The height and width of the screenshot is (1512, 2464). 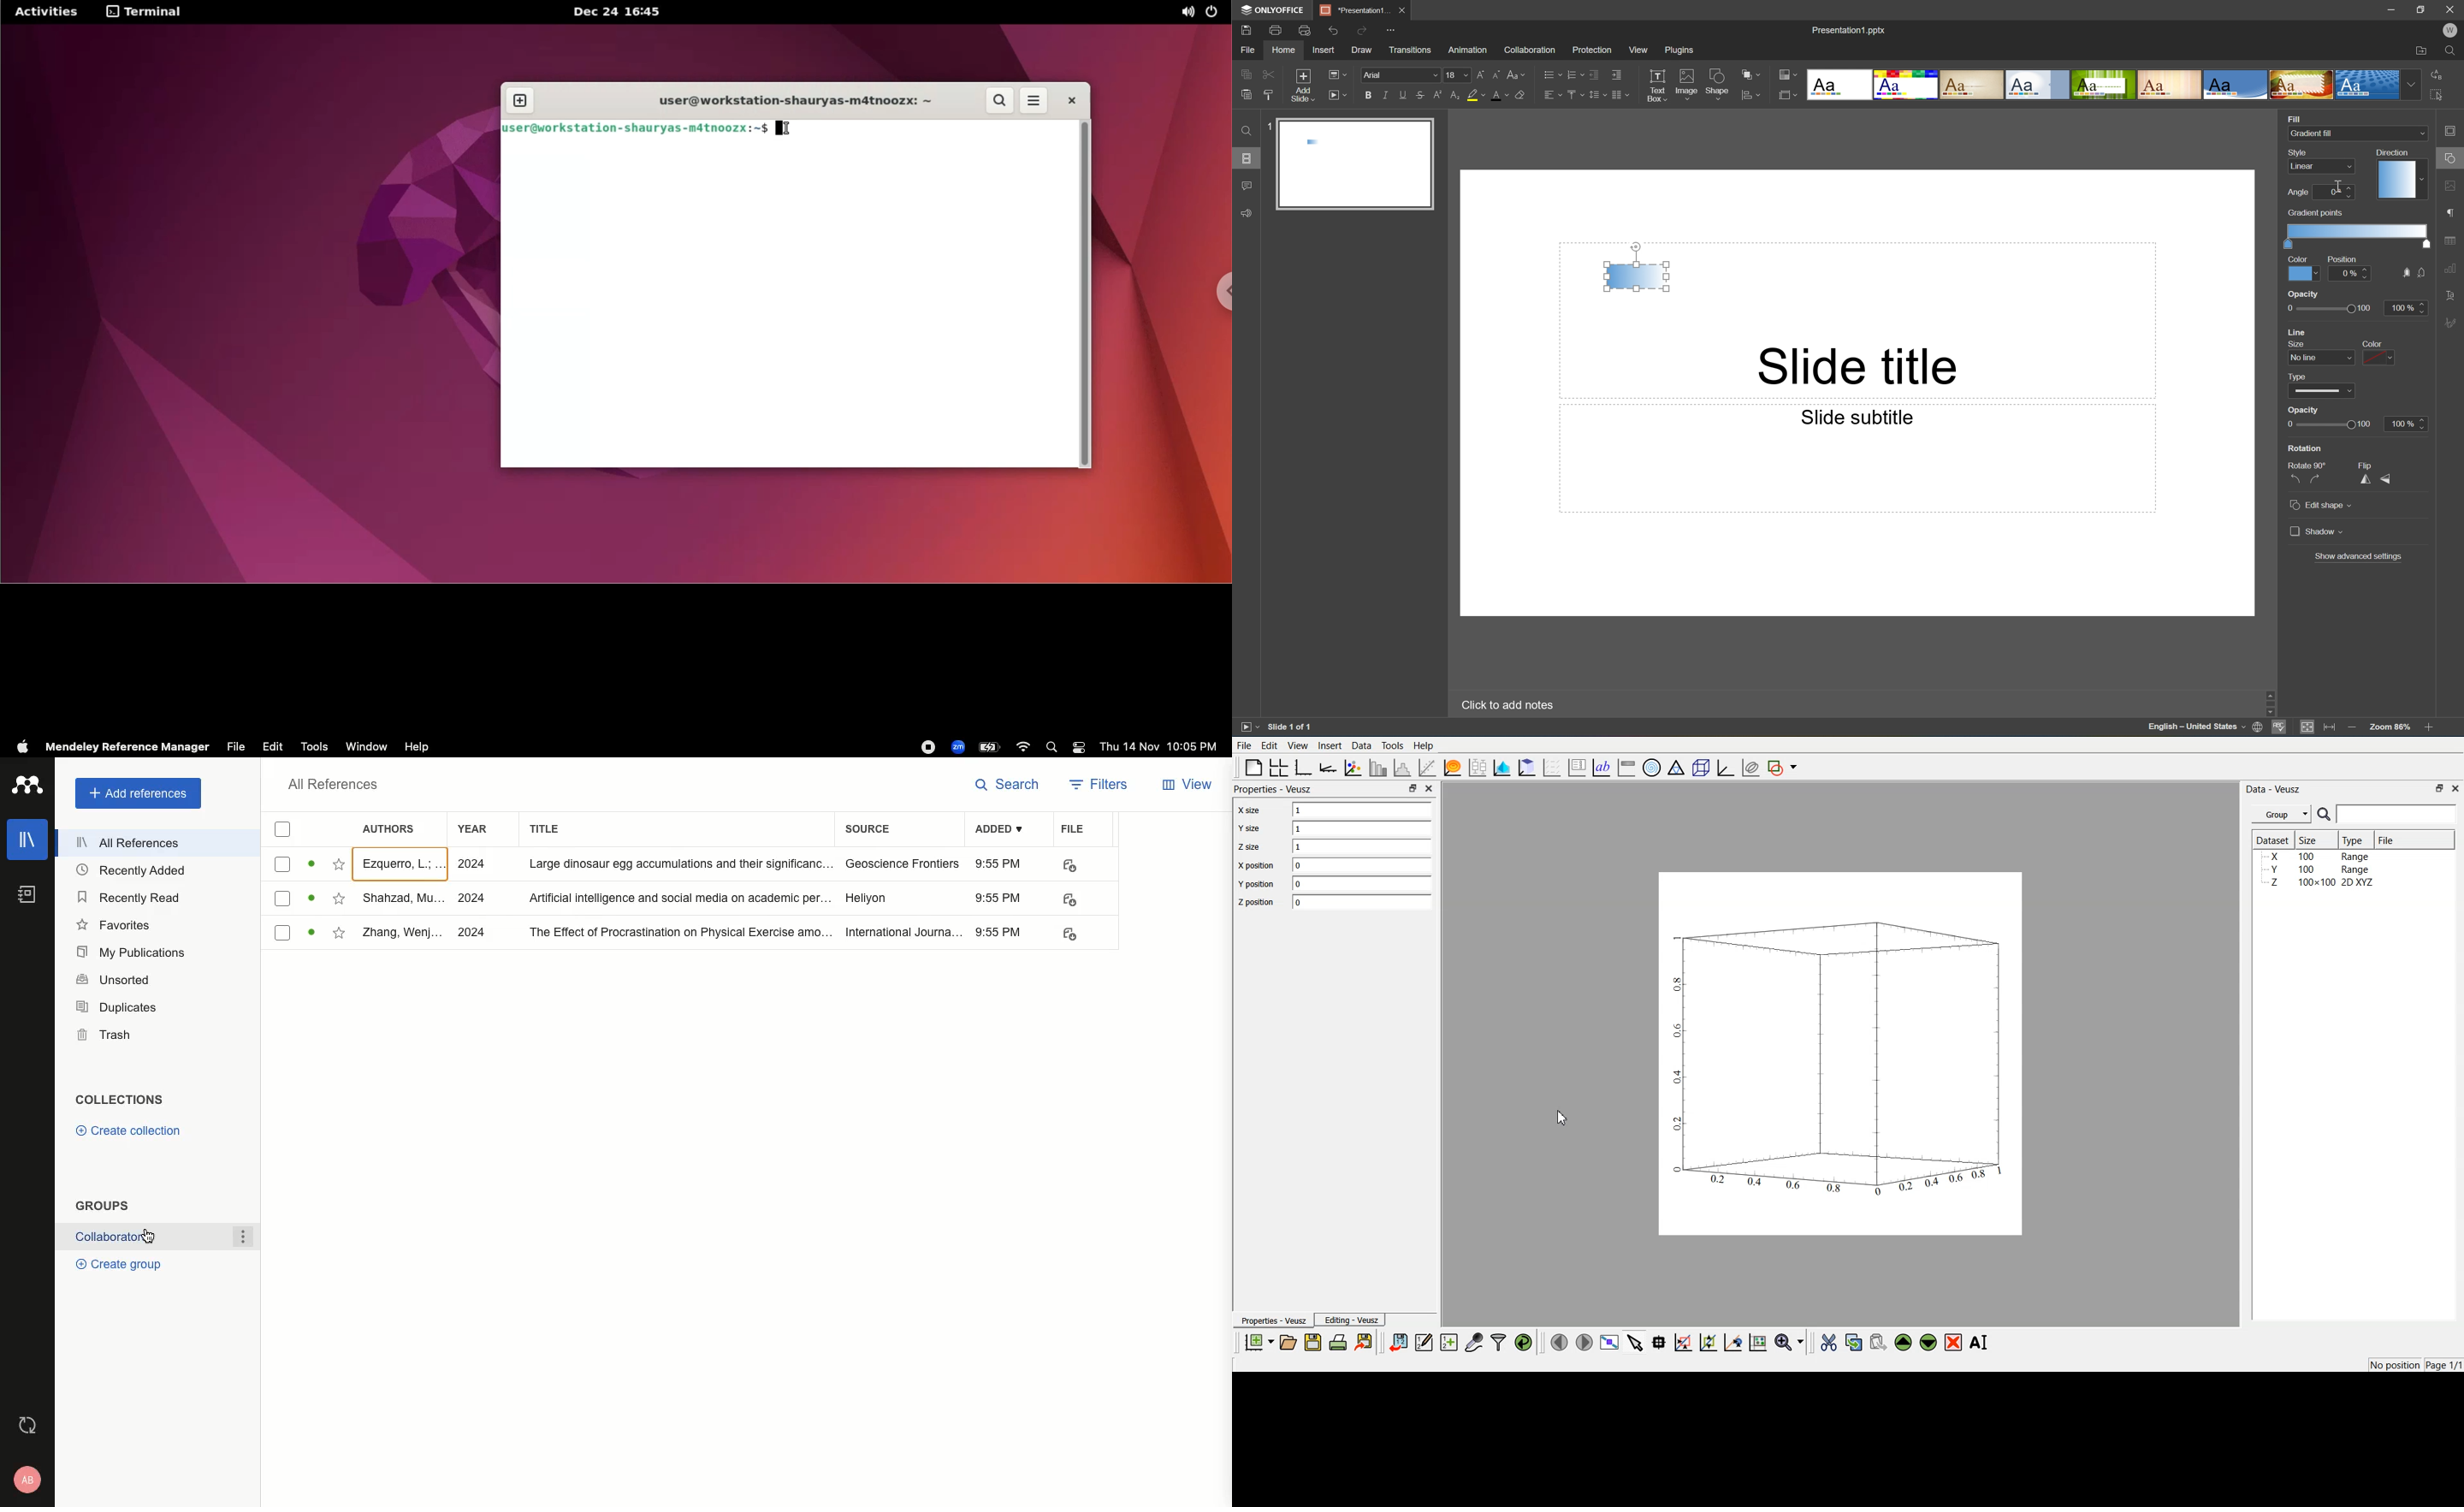 What do you see at coordinates (1468, 49) in the screenshot?
I see `Amazon` at bounding box center [1468, 49].